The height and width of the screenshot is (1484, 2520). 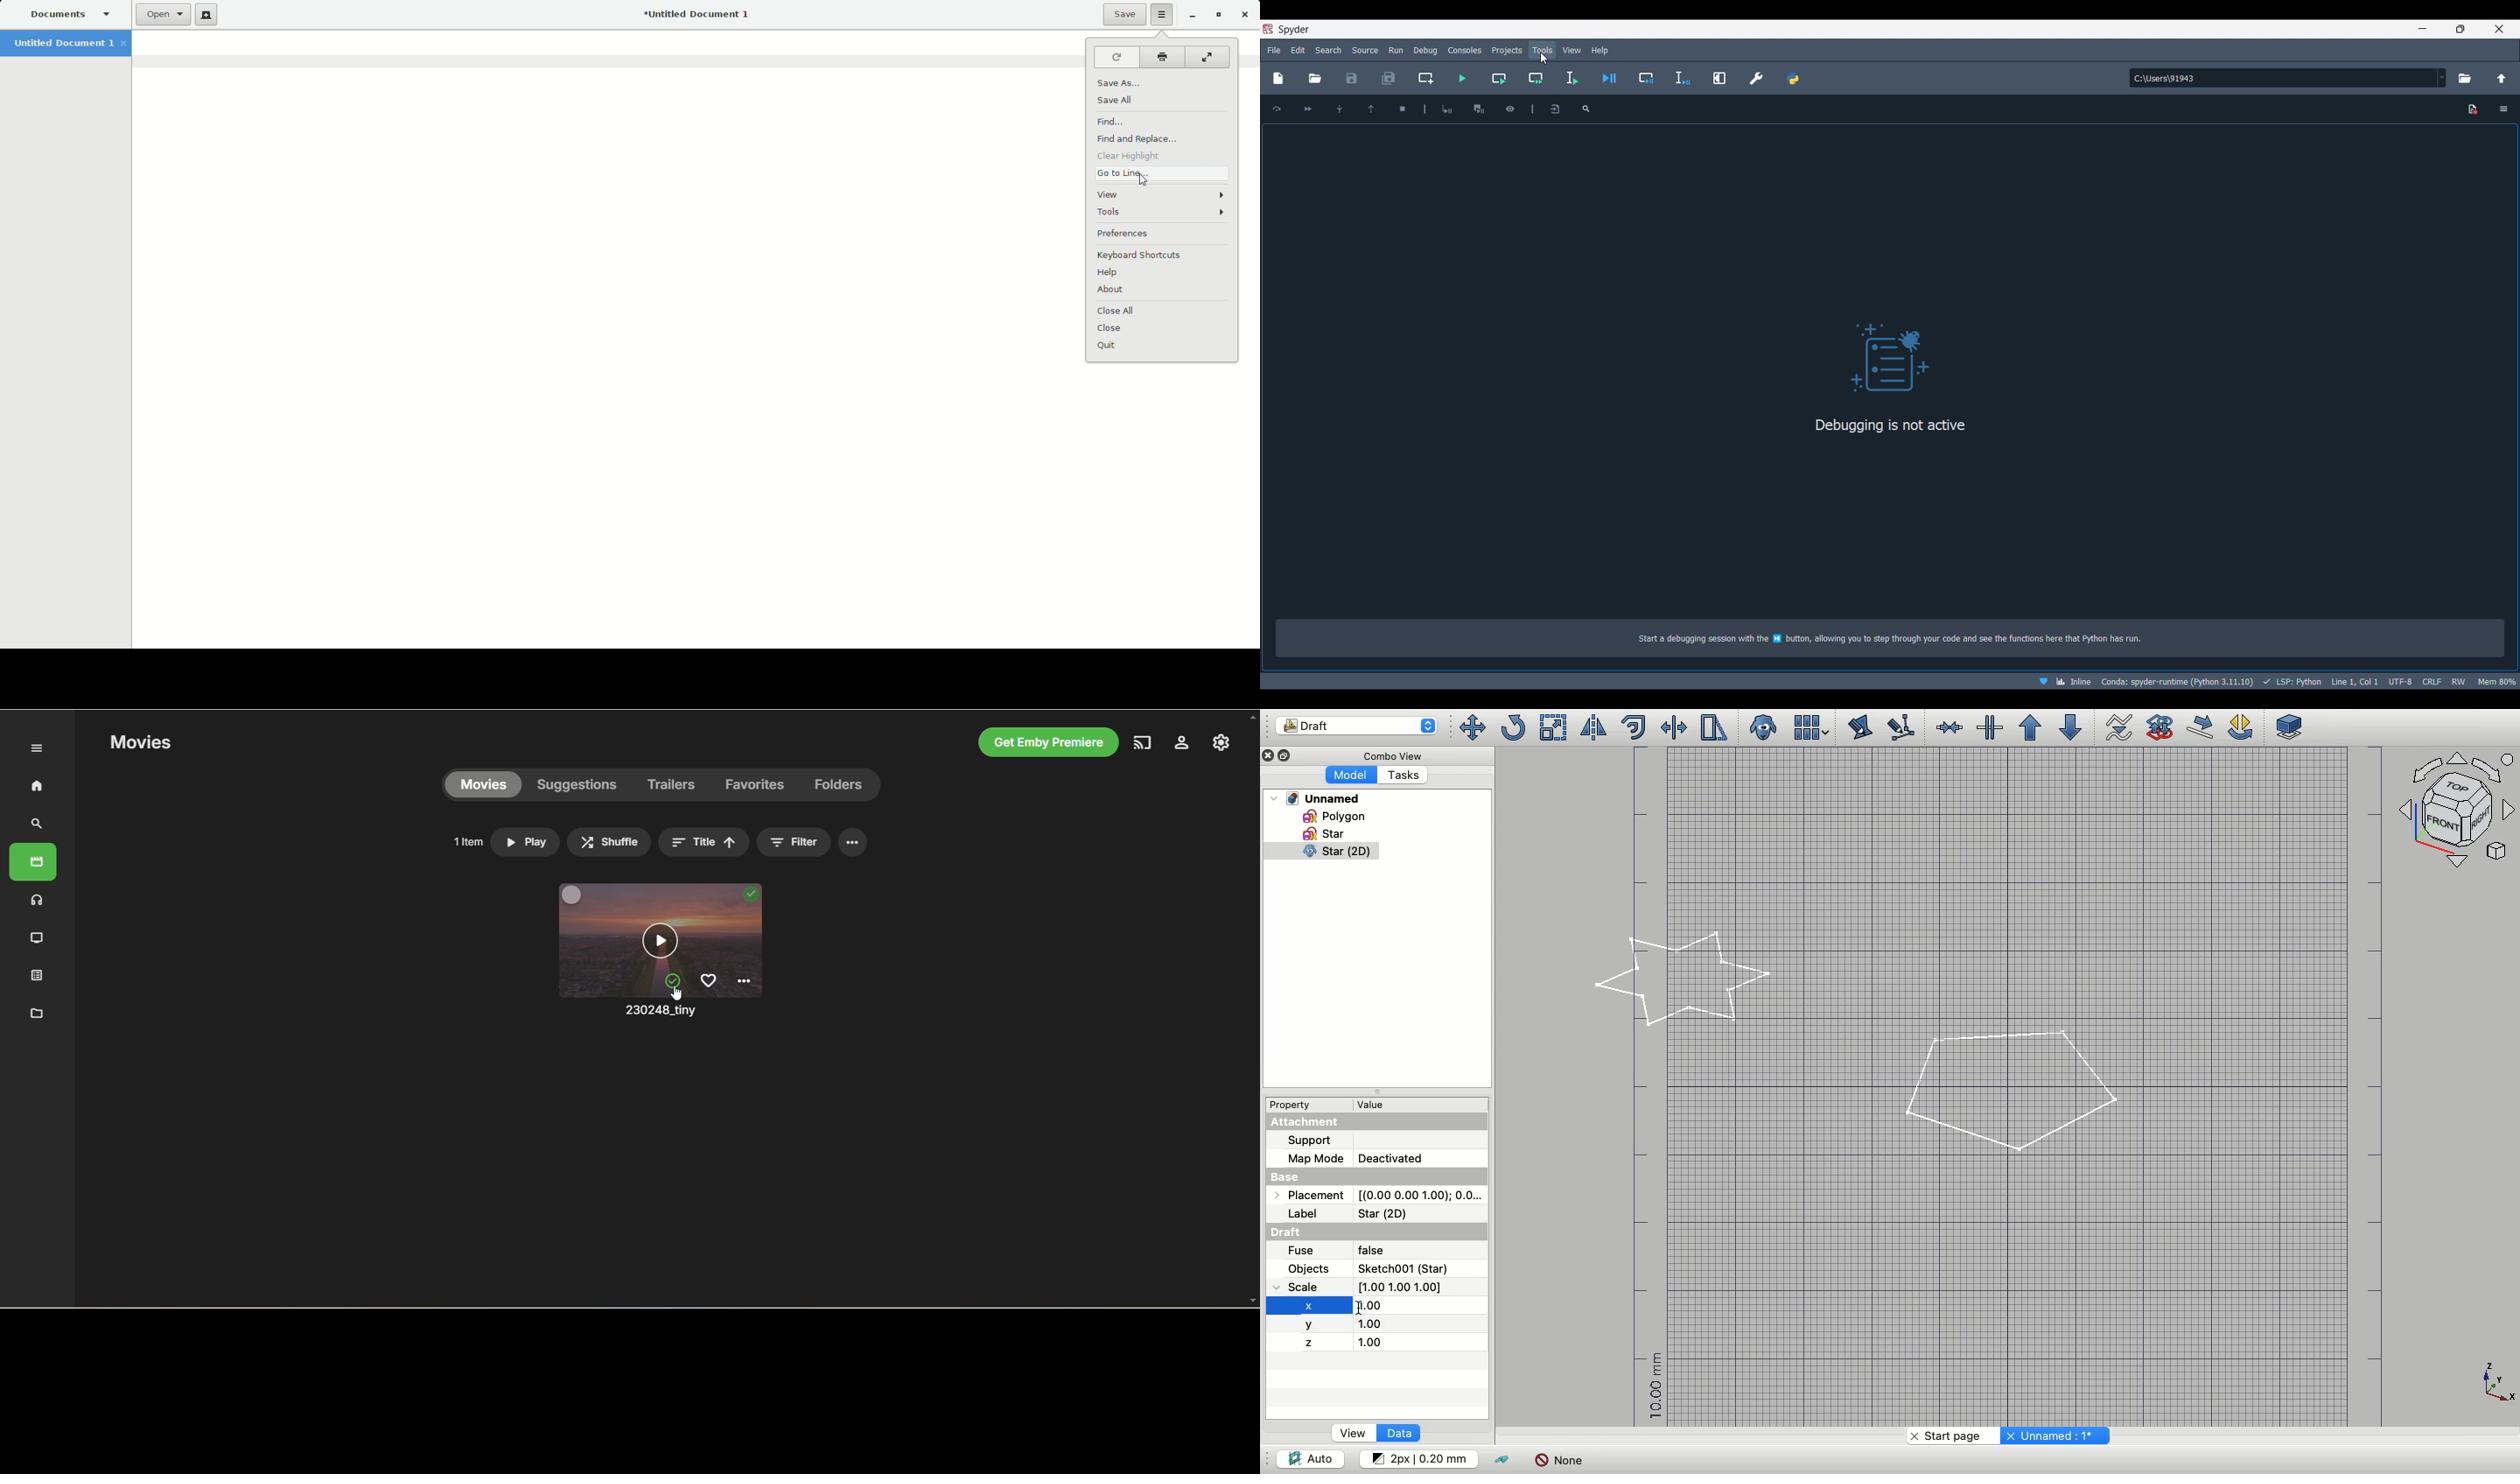 I want to click on Debug file, so click(x=1608, y=78).